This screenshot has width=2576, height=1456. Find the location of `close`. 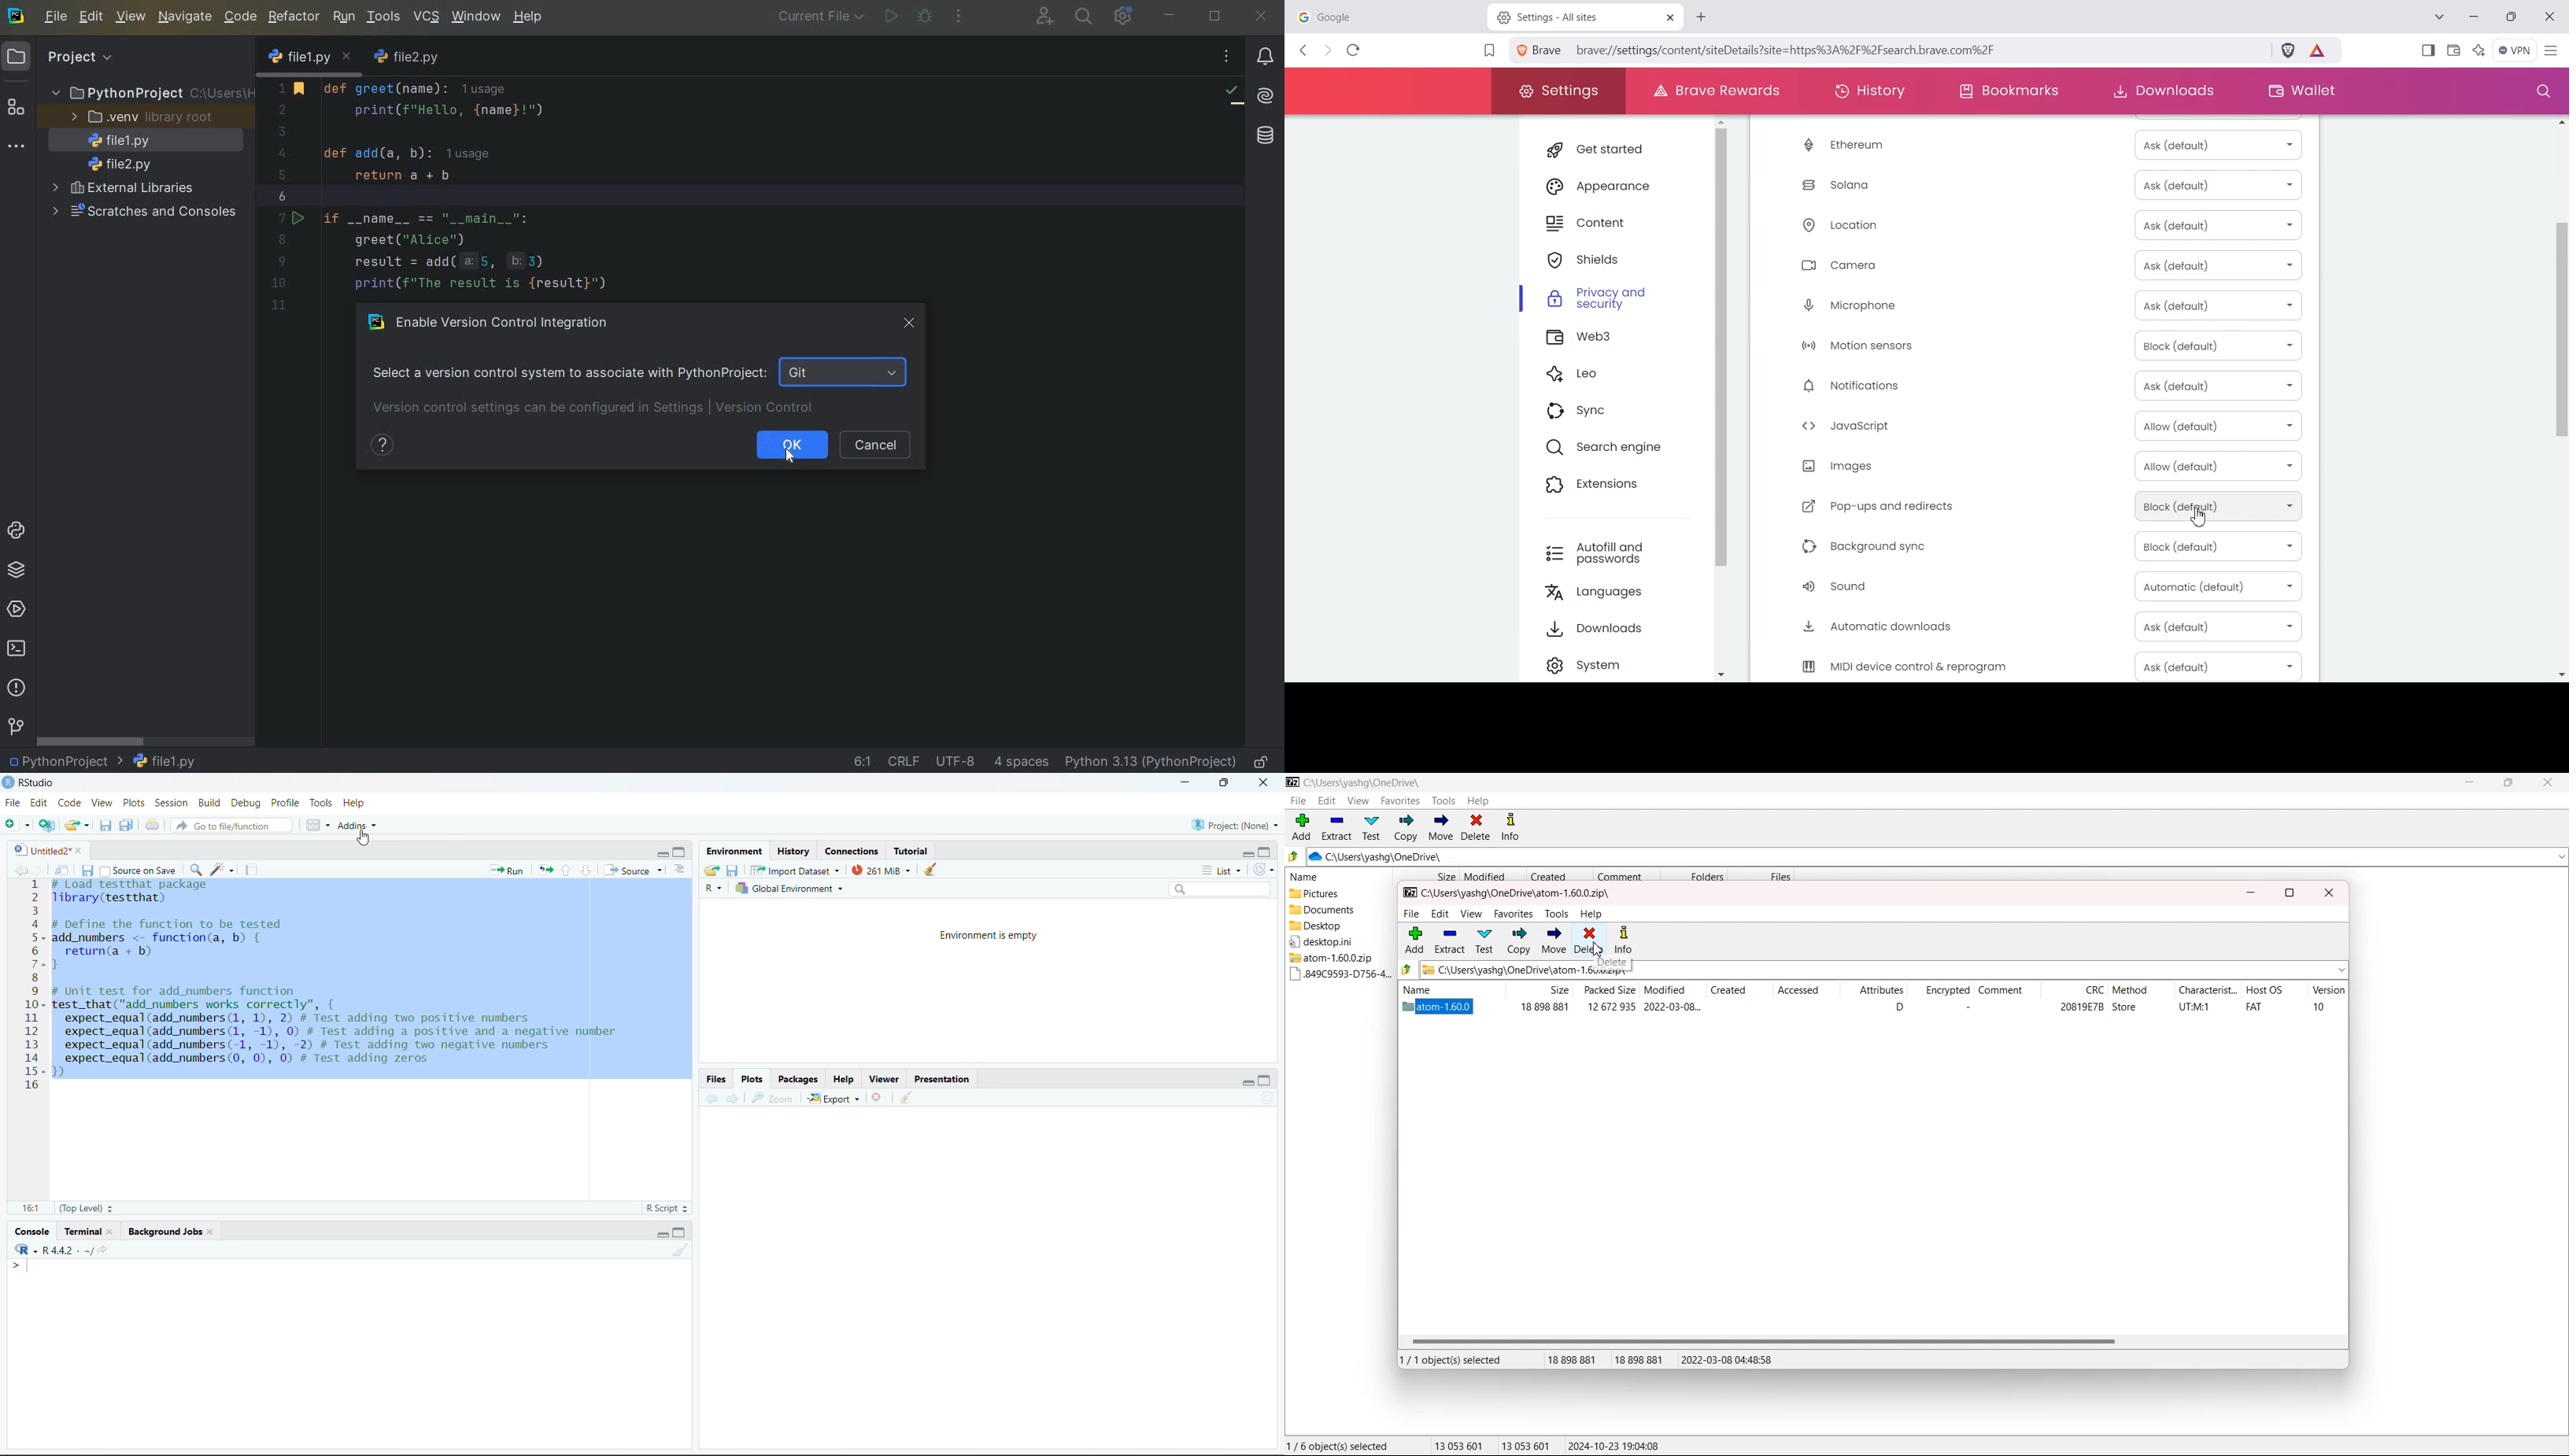

close is located at coordinates (81, 850).